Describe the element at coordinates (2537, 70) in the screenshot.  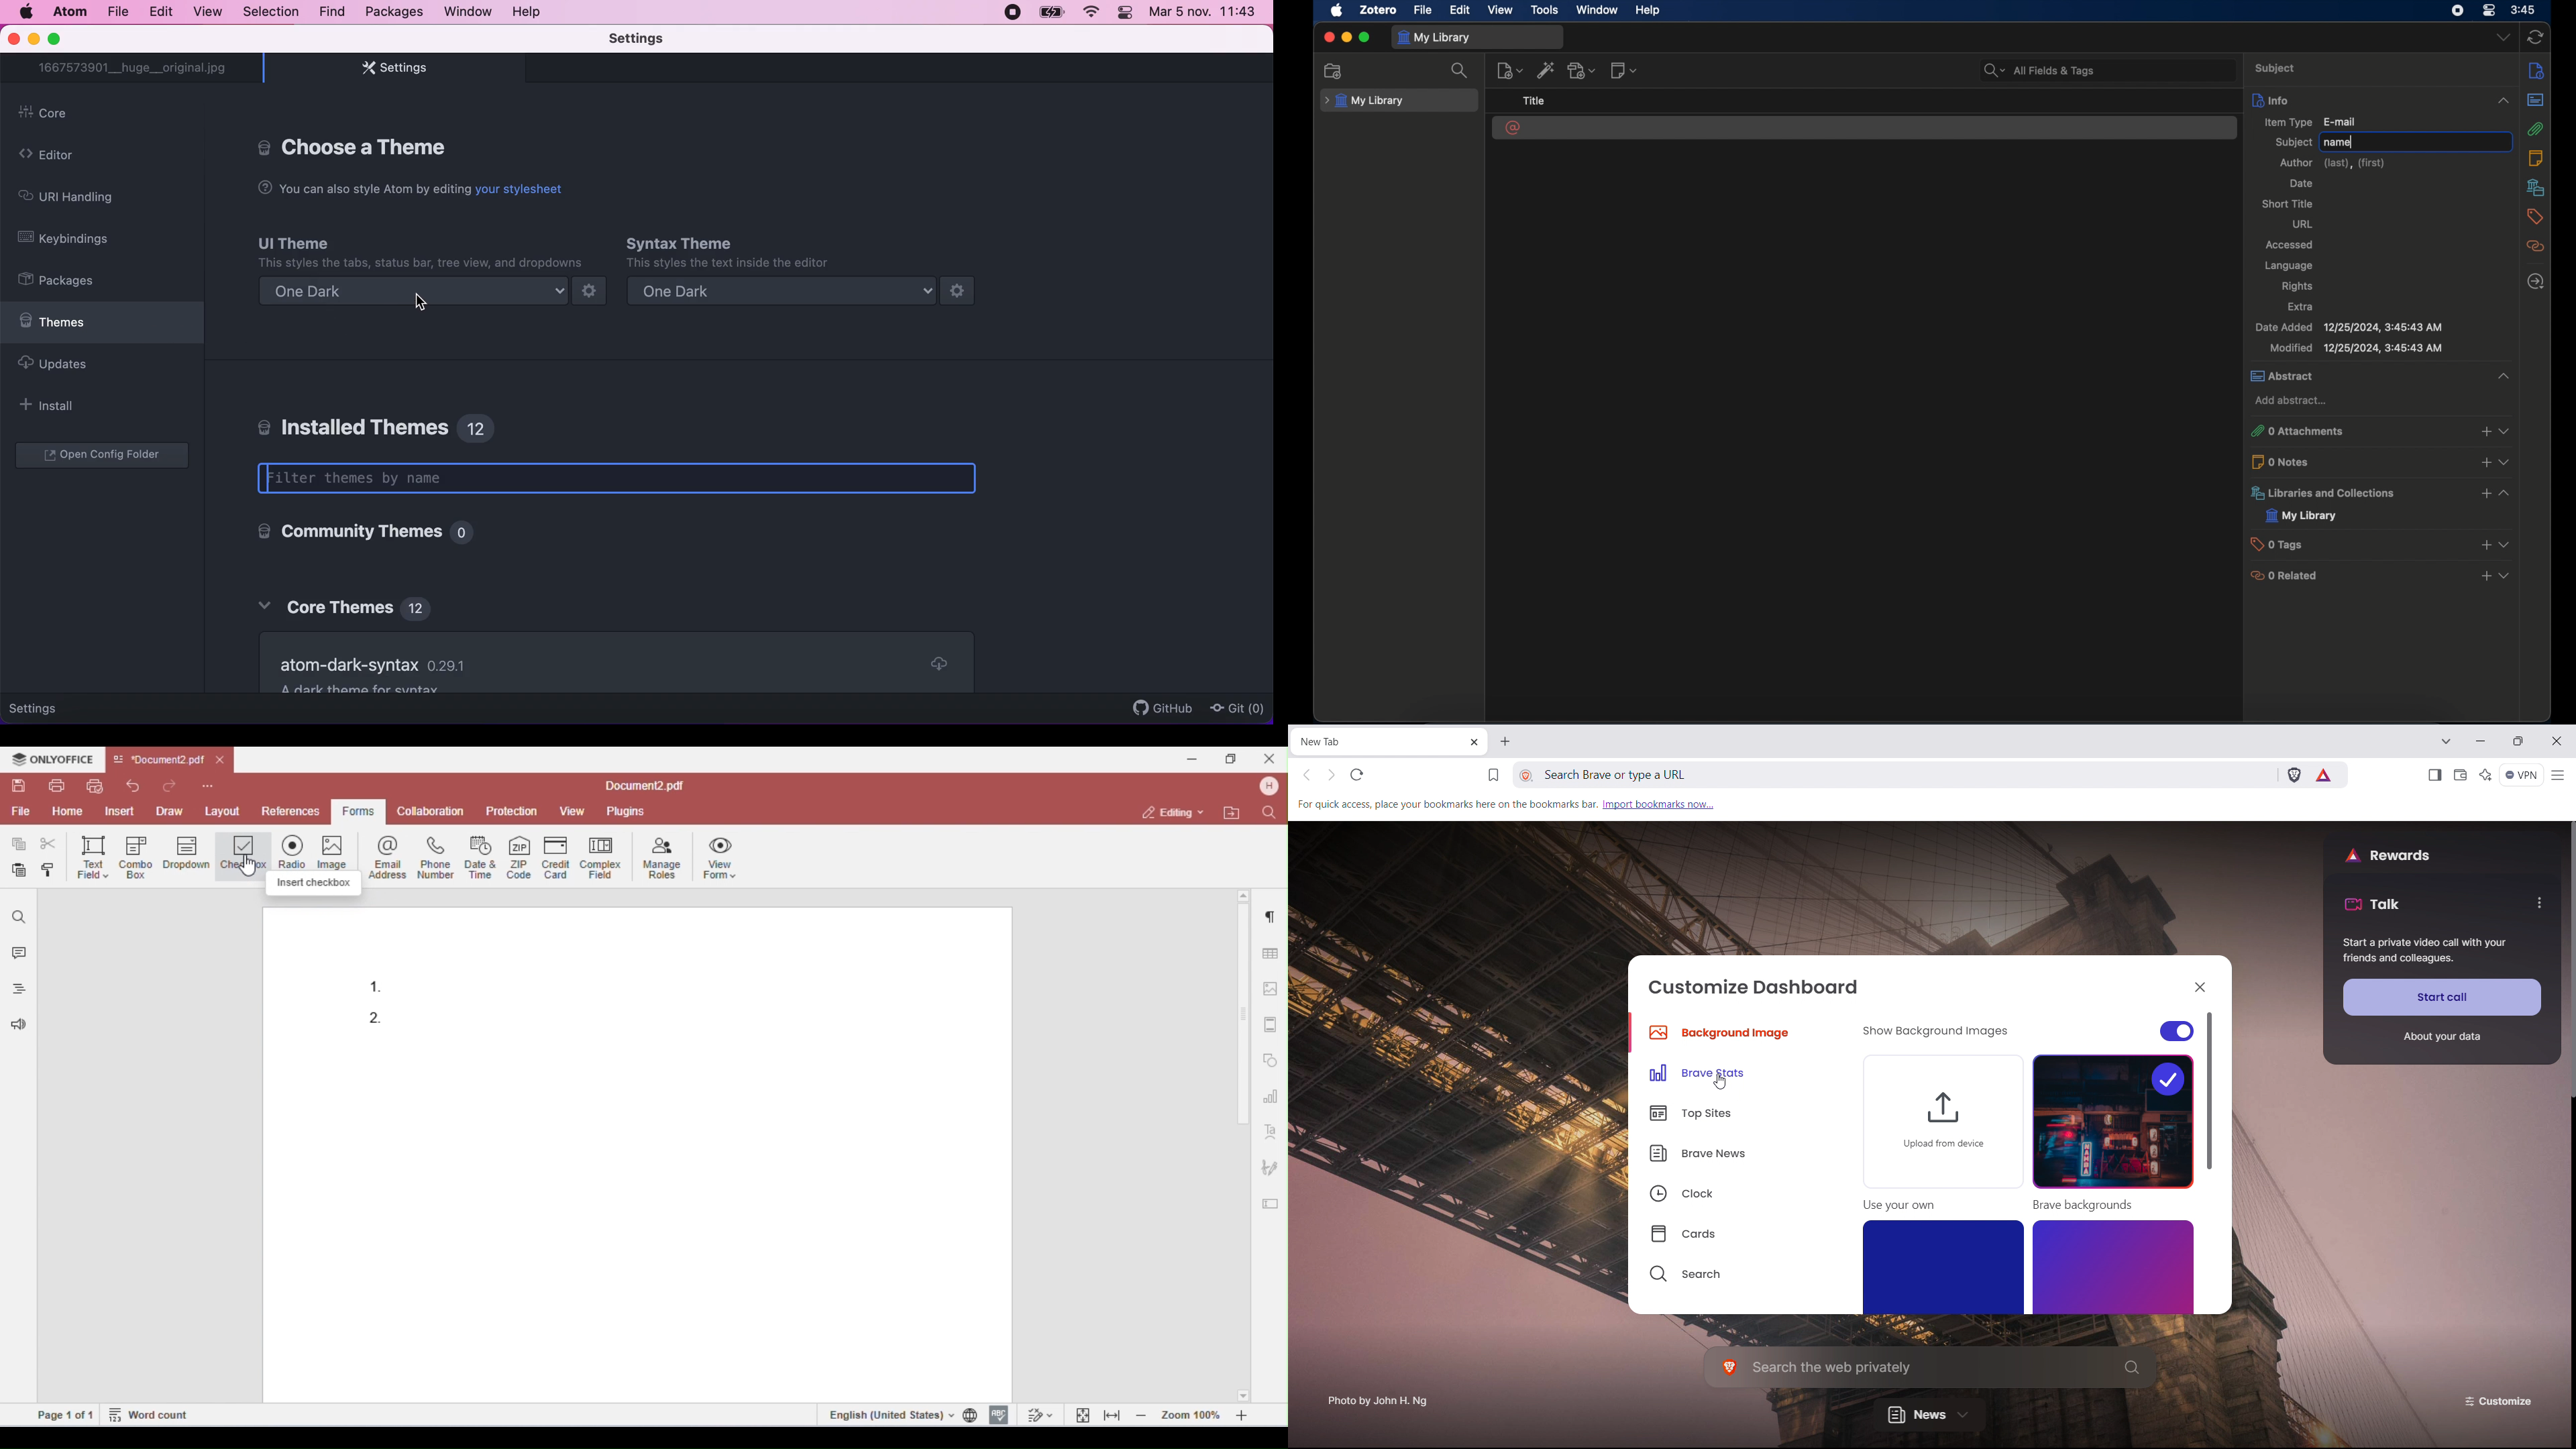
I see `info` at that location.